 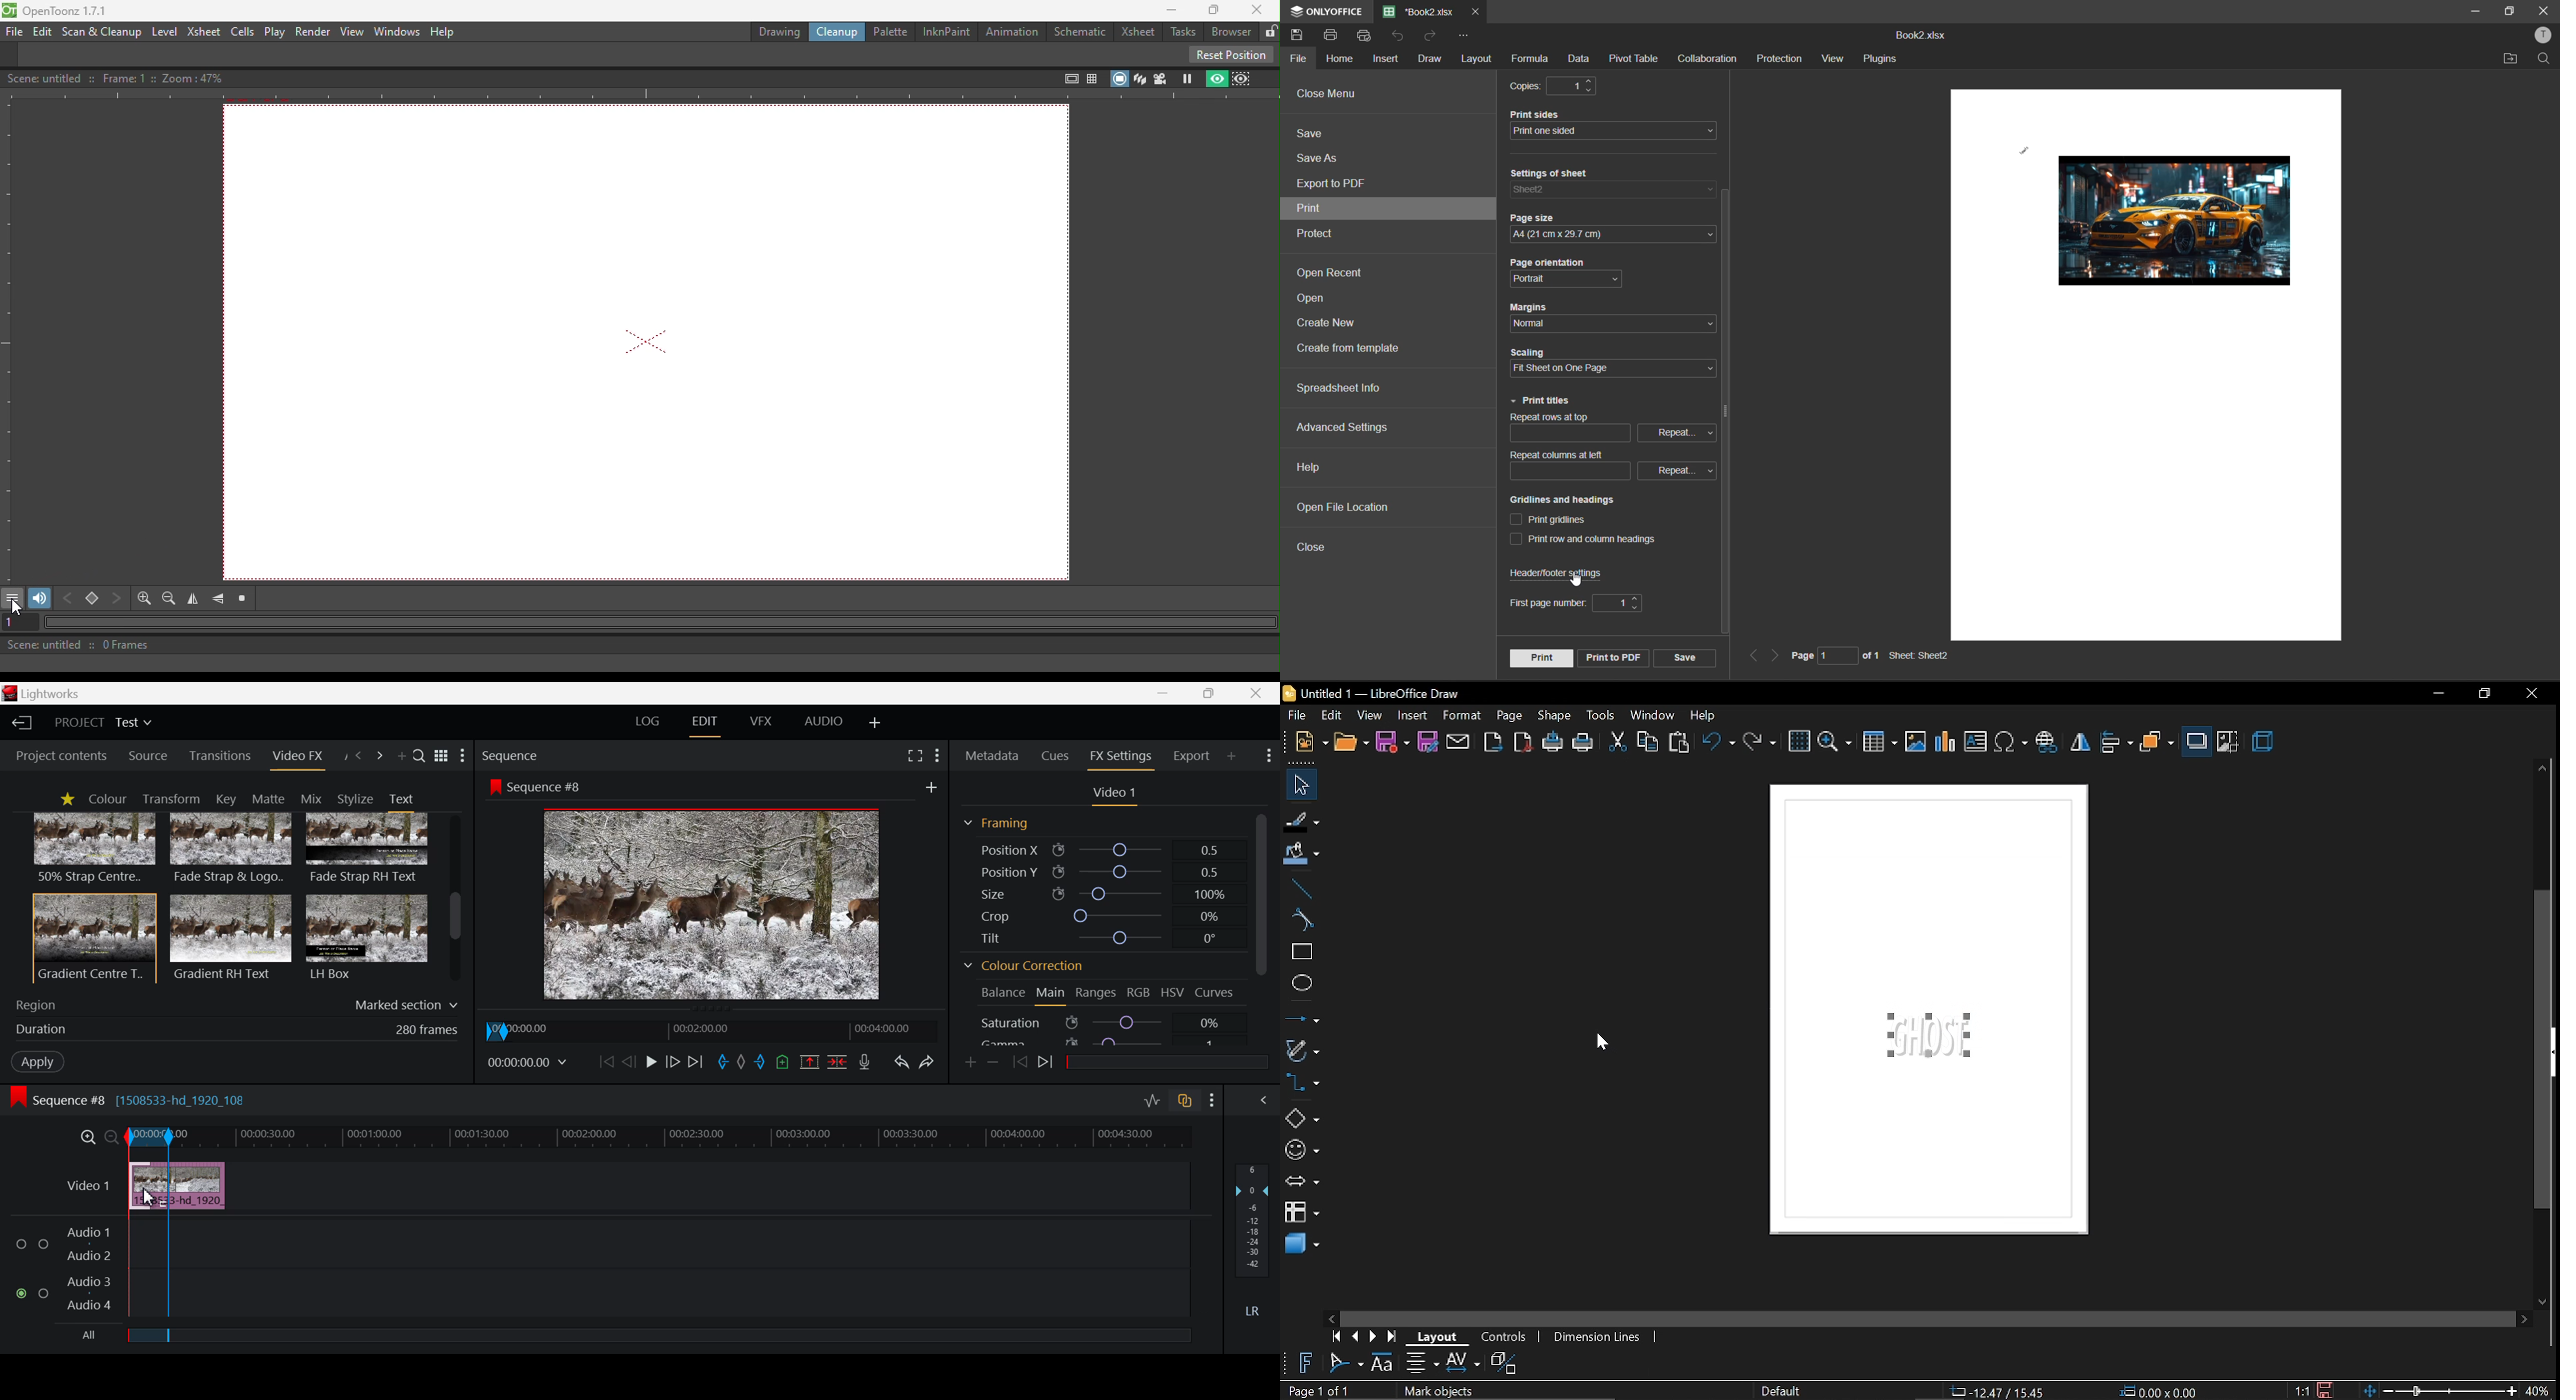 What do you see at coordinates (1383, 1367) in the screenshot?
I see `fontwork height` at bounding box center [1383, 1367].